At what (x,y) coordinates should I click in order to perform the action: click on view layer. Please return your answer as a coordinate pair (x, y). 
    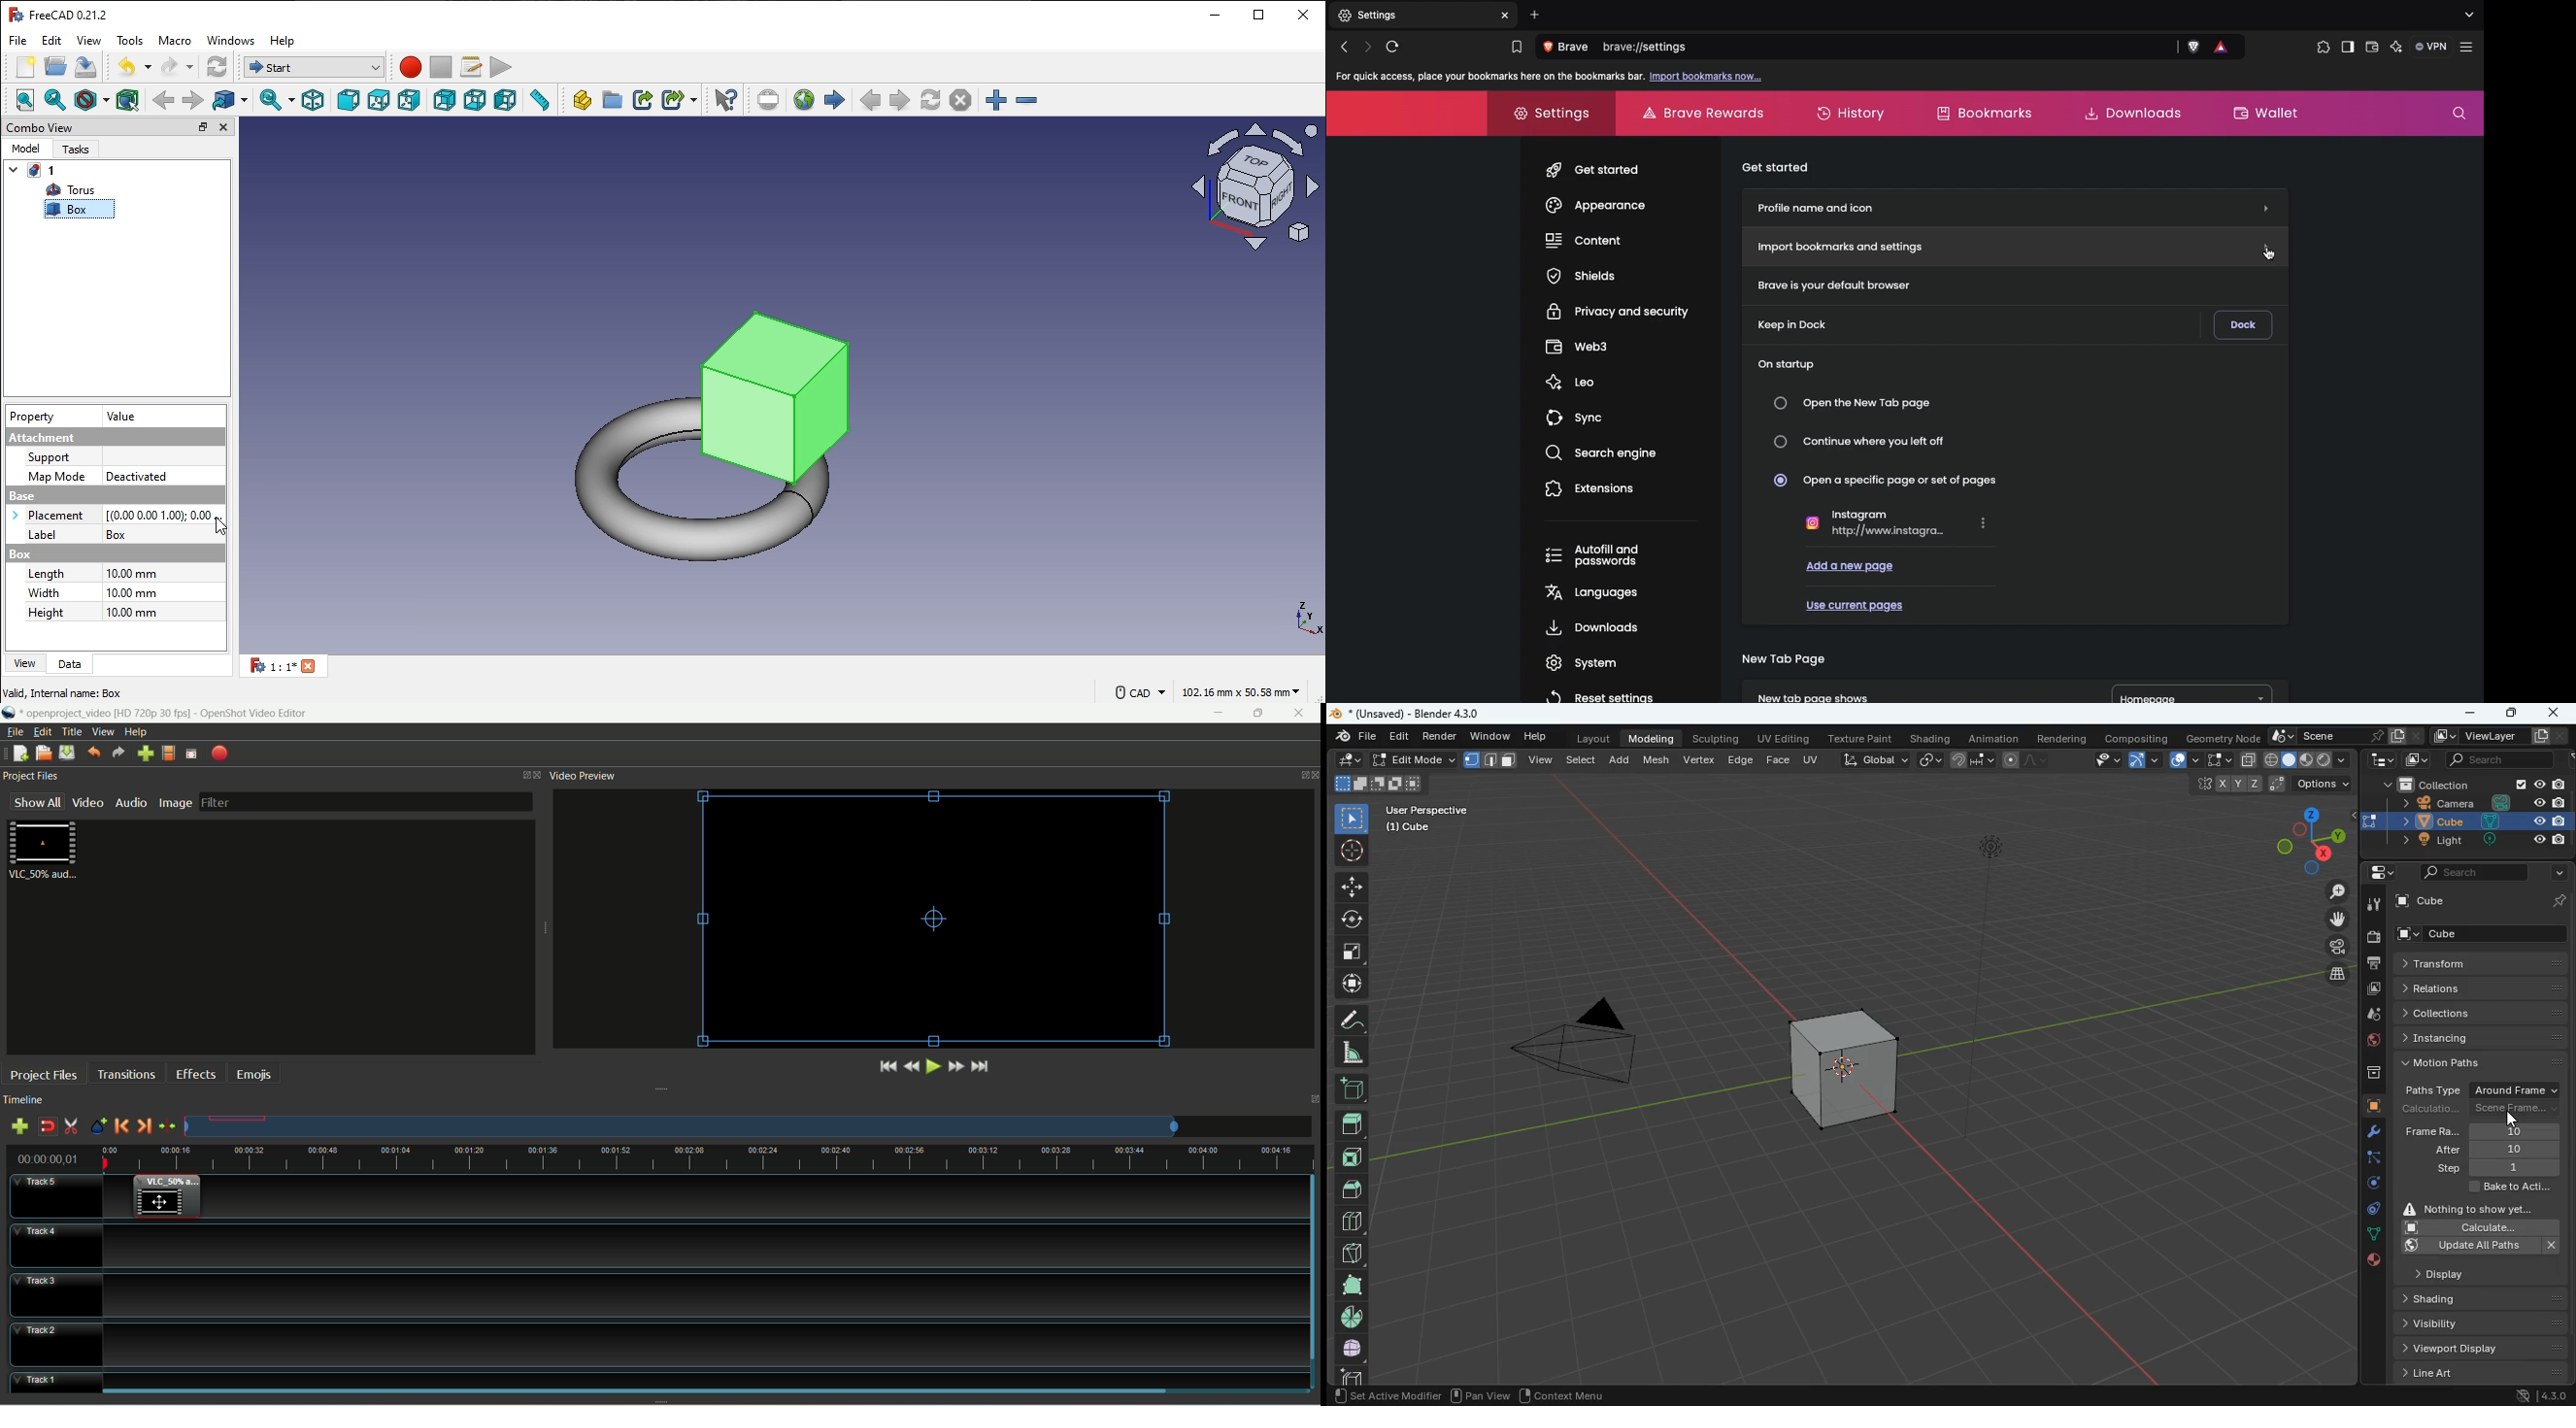
    Looking at the image, I should click on (2503, 736).